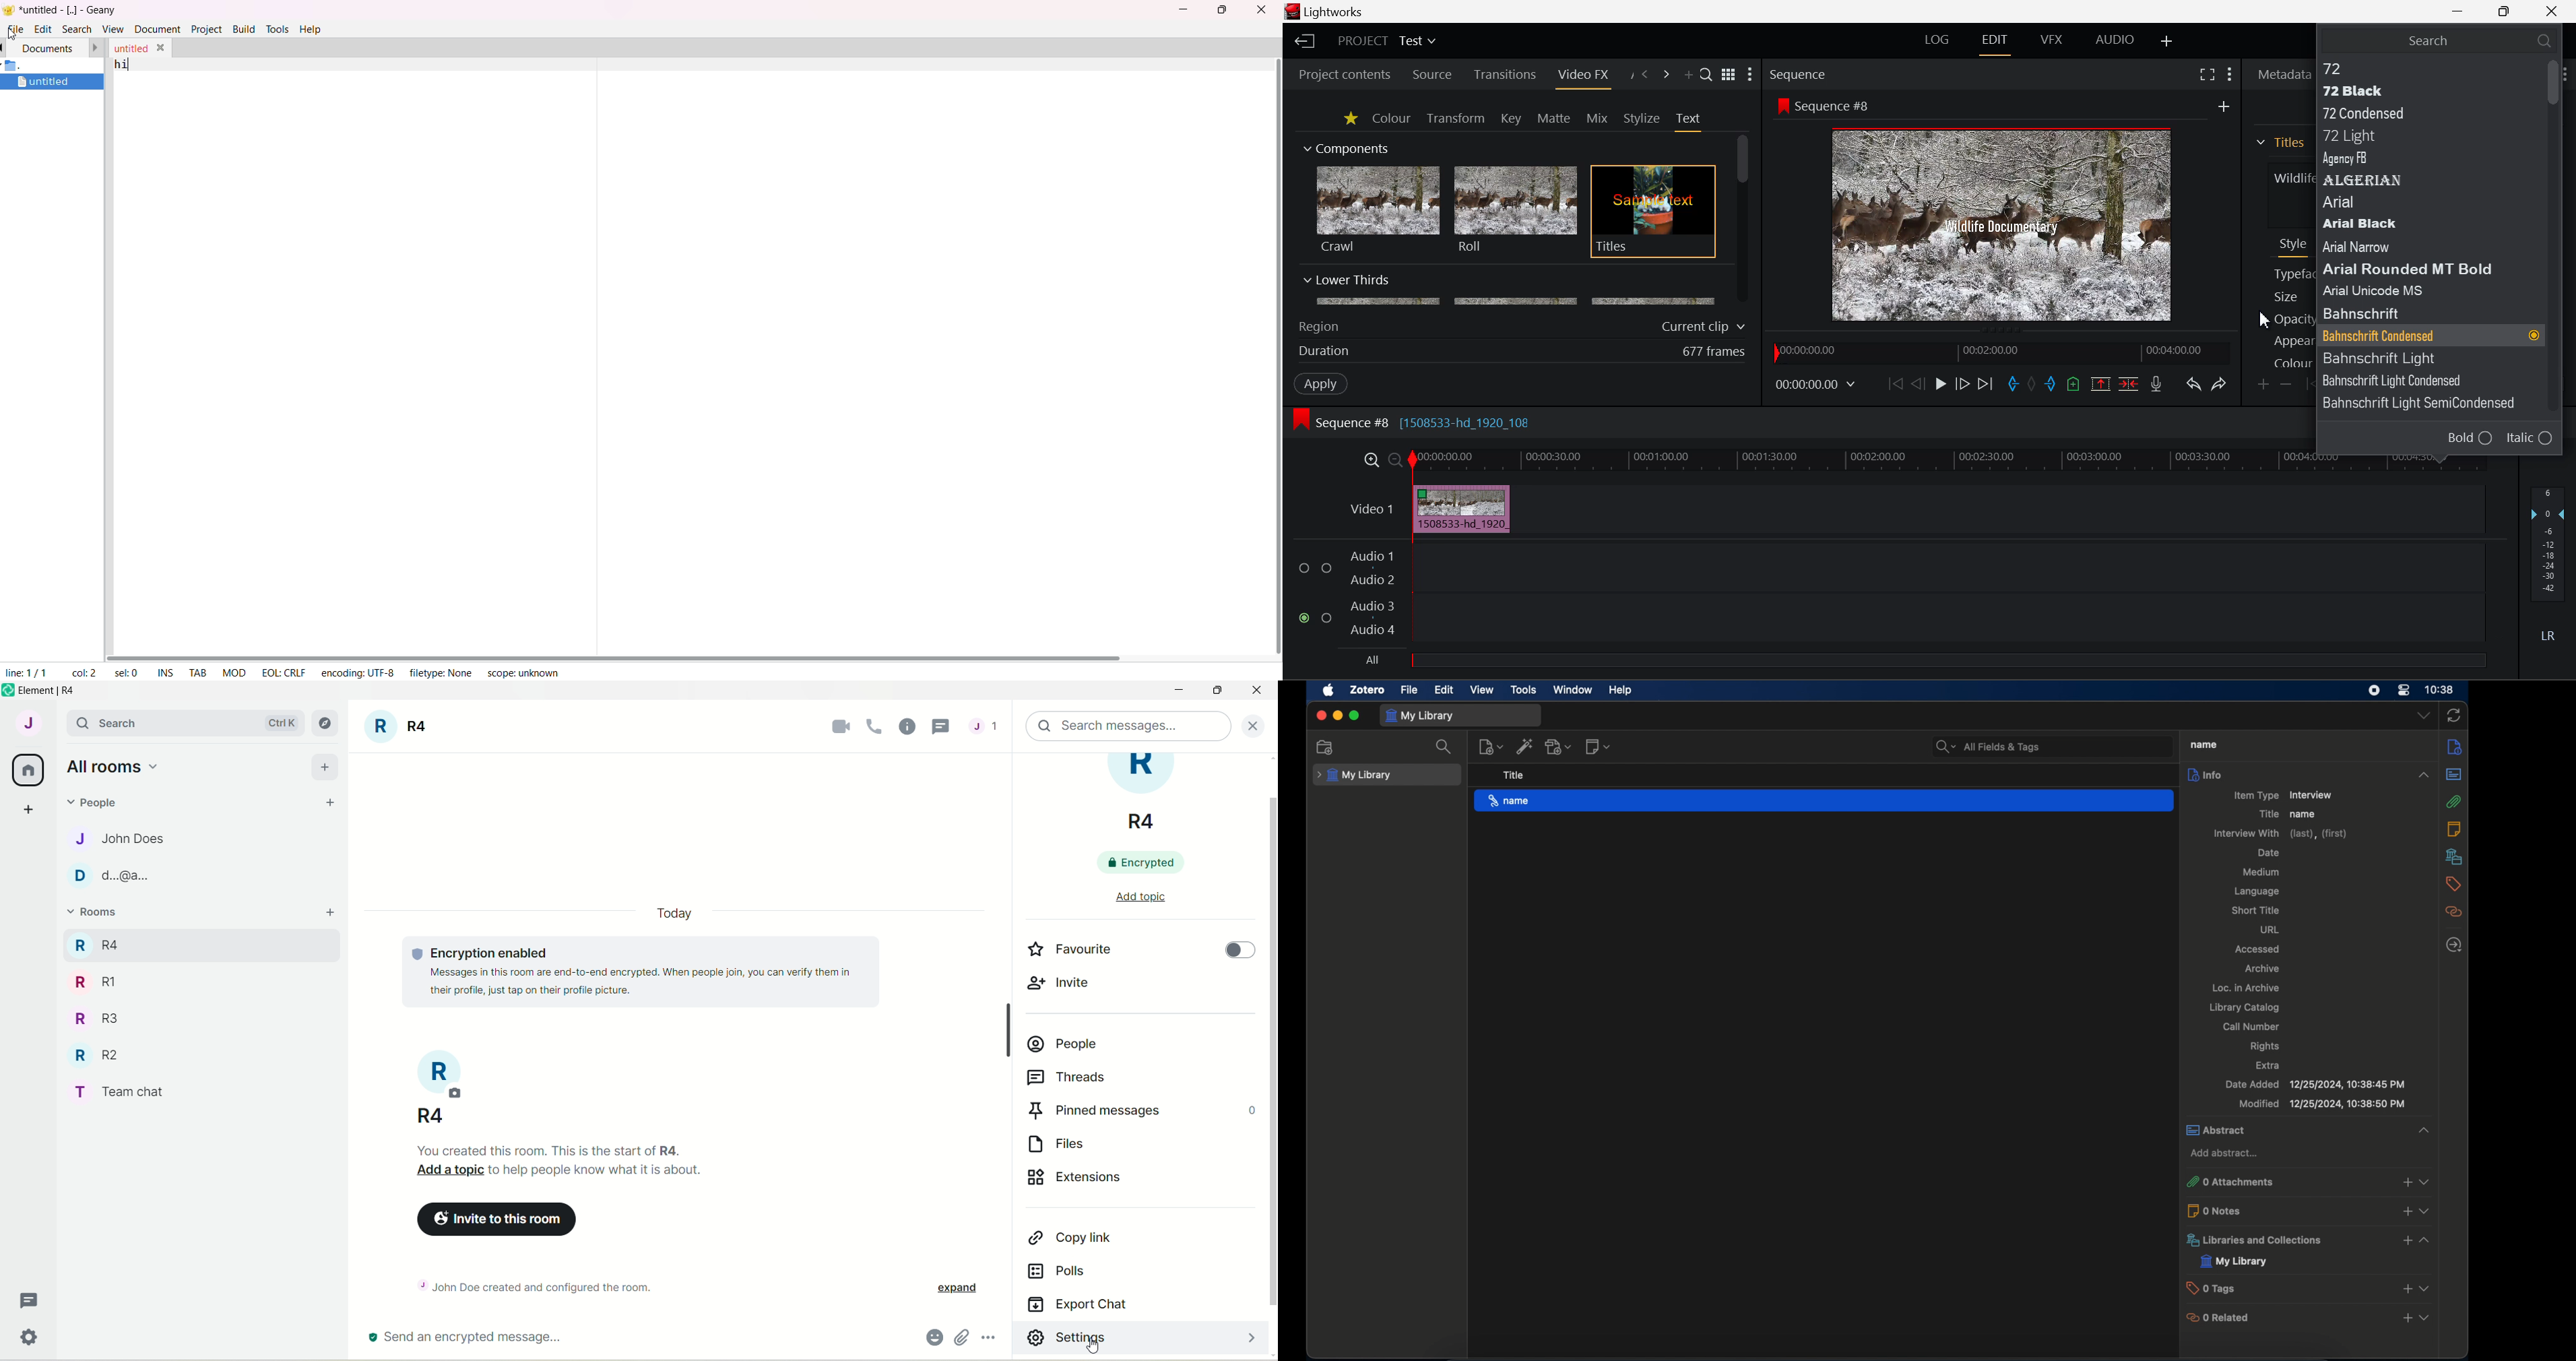  I want to click on view, so click(2425, 1240).